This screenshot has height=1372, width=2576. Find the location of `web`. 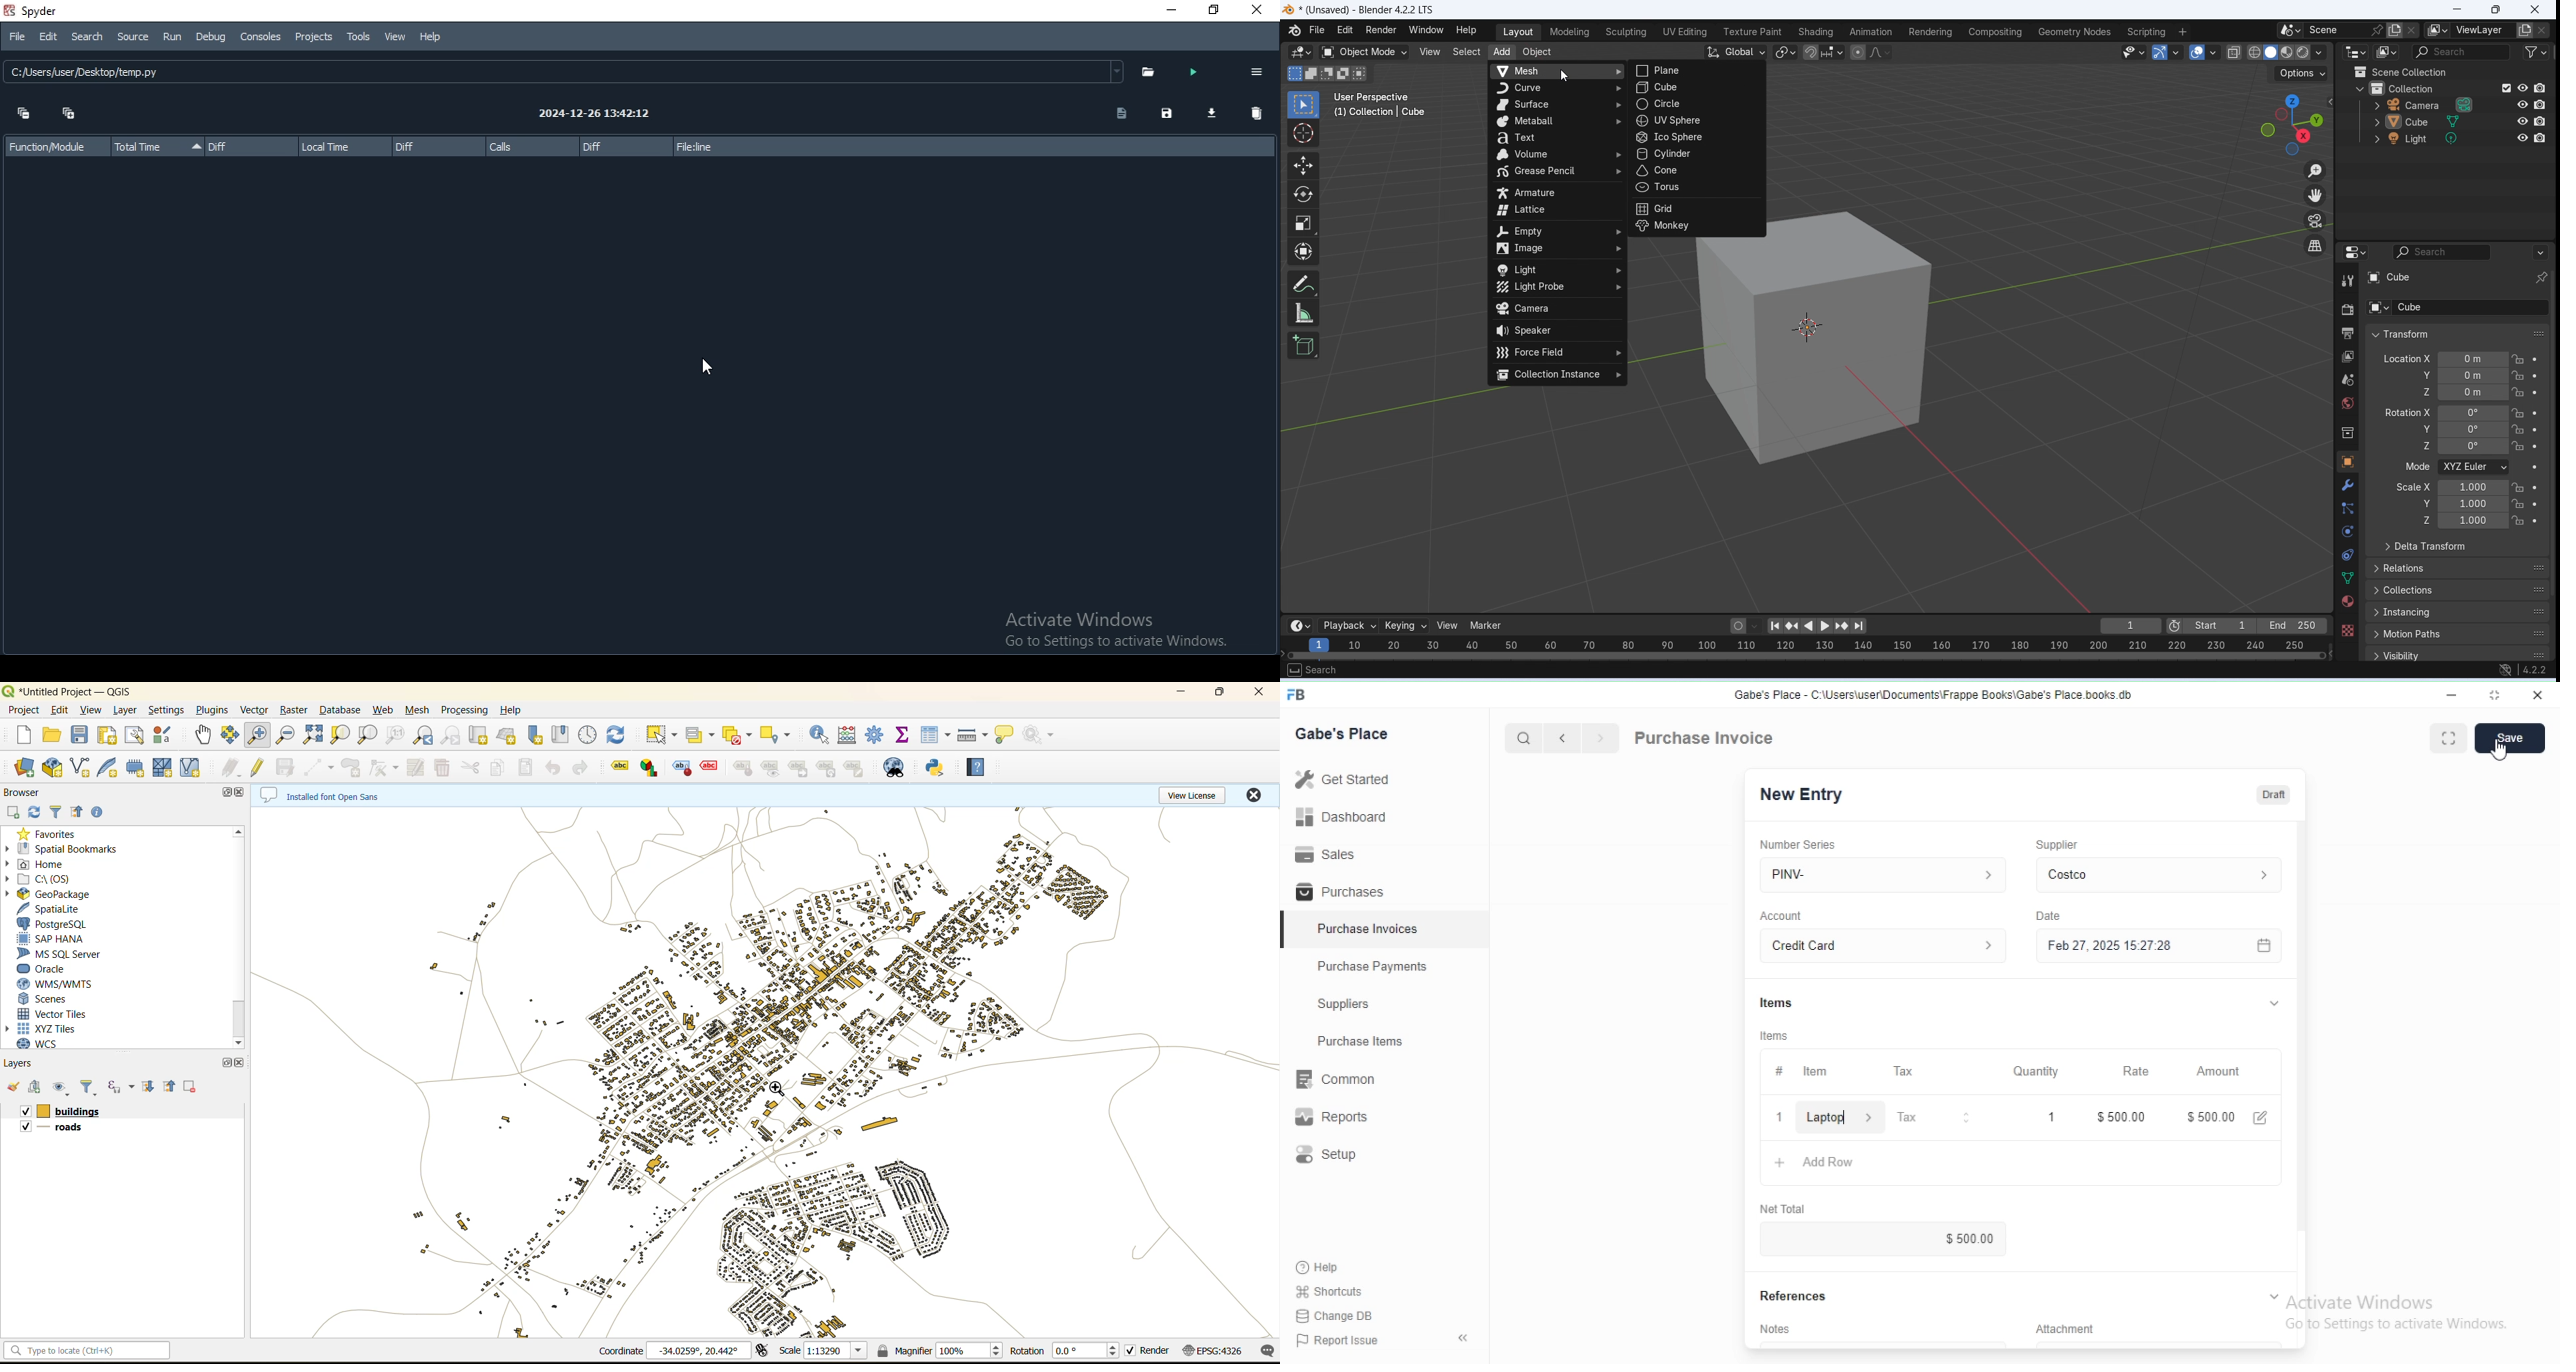

web is located at coordinates (385, 709).